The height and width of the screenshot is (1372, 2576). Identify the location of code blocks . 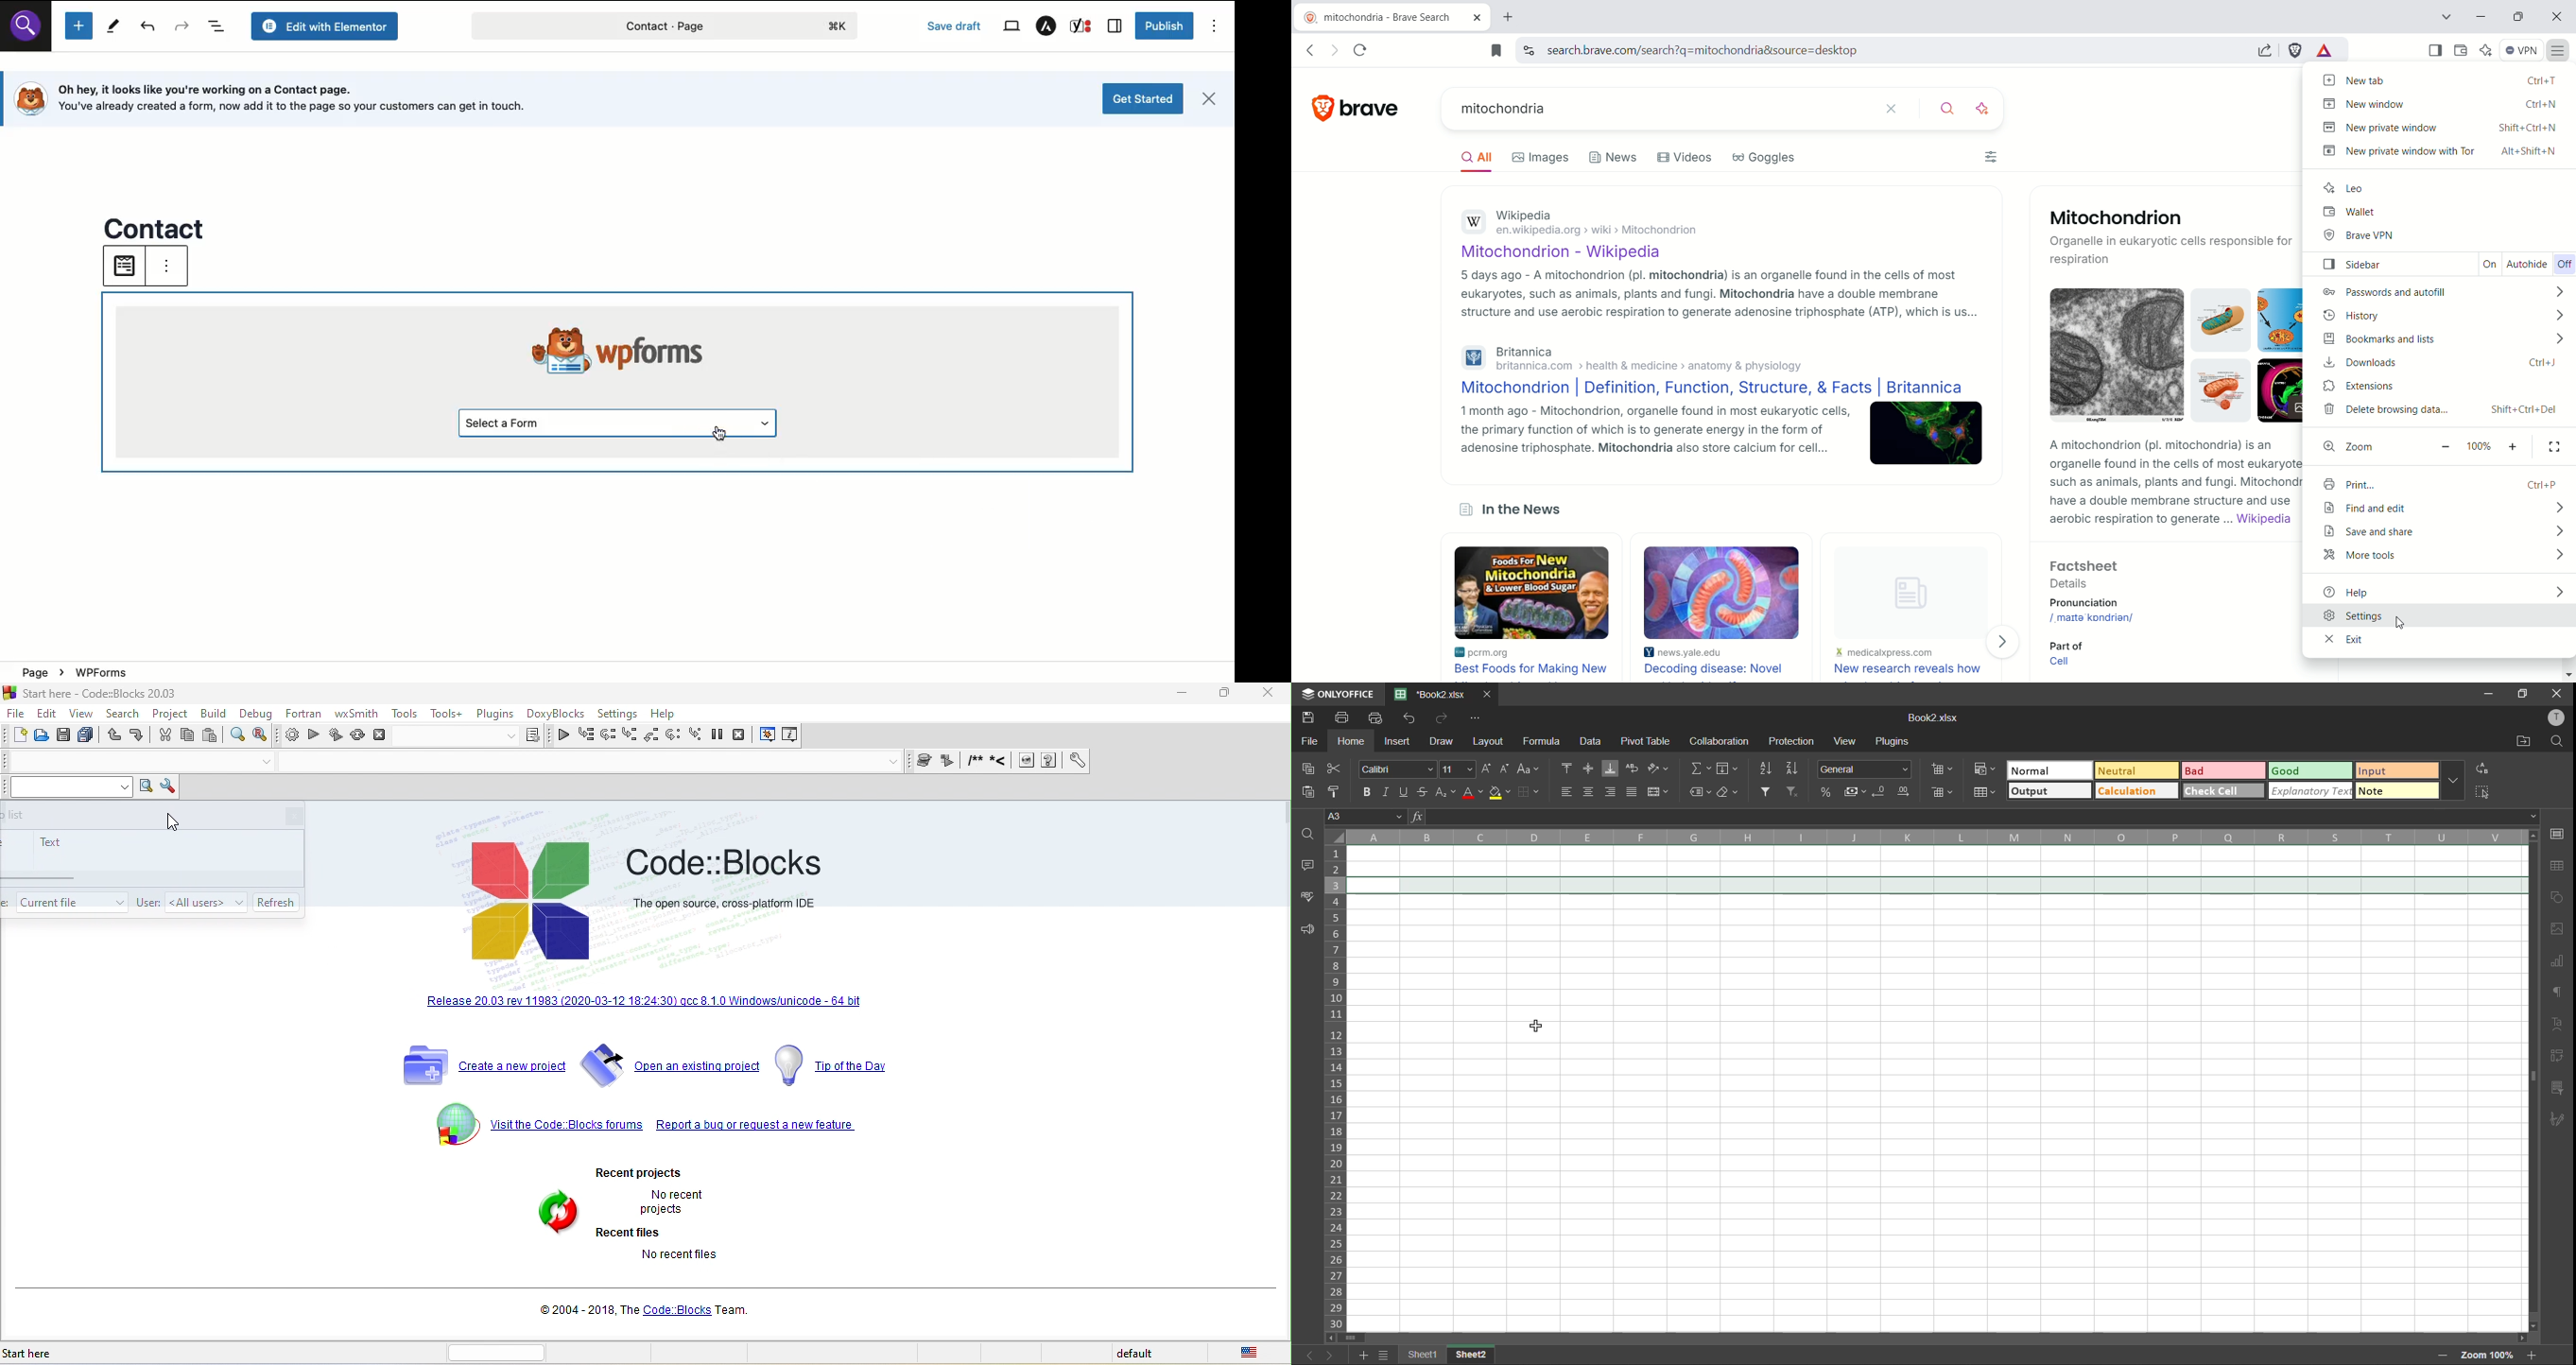
(730, 858).